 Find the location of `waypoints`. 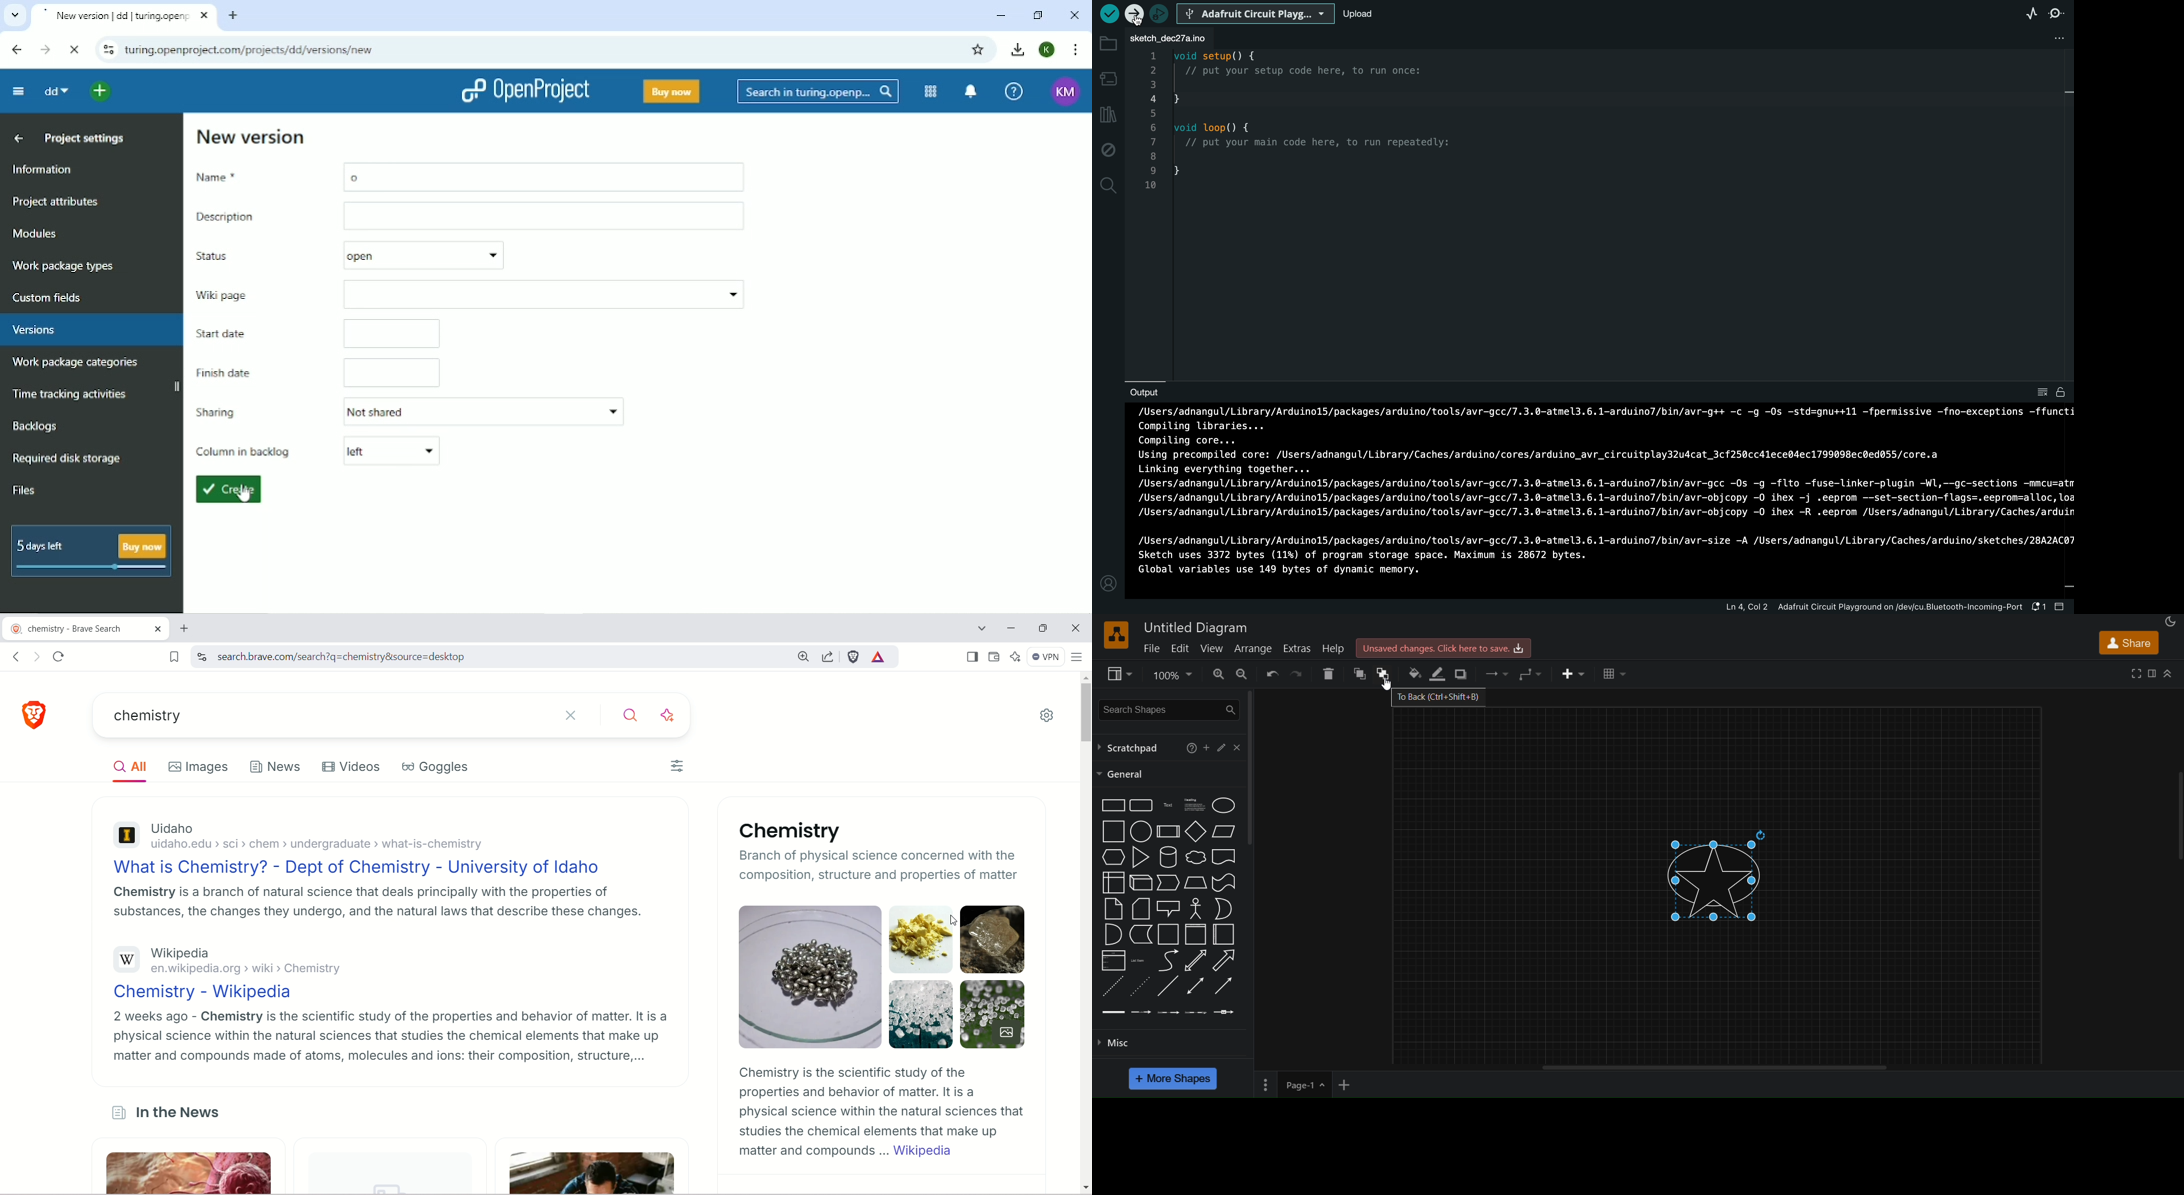

waypoints is located at coordinates (1526, 673).